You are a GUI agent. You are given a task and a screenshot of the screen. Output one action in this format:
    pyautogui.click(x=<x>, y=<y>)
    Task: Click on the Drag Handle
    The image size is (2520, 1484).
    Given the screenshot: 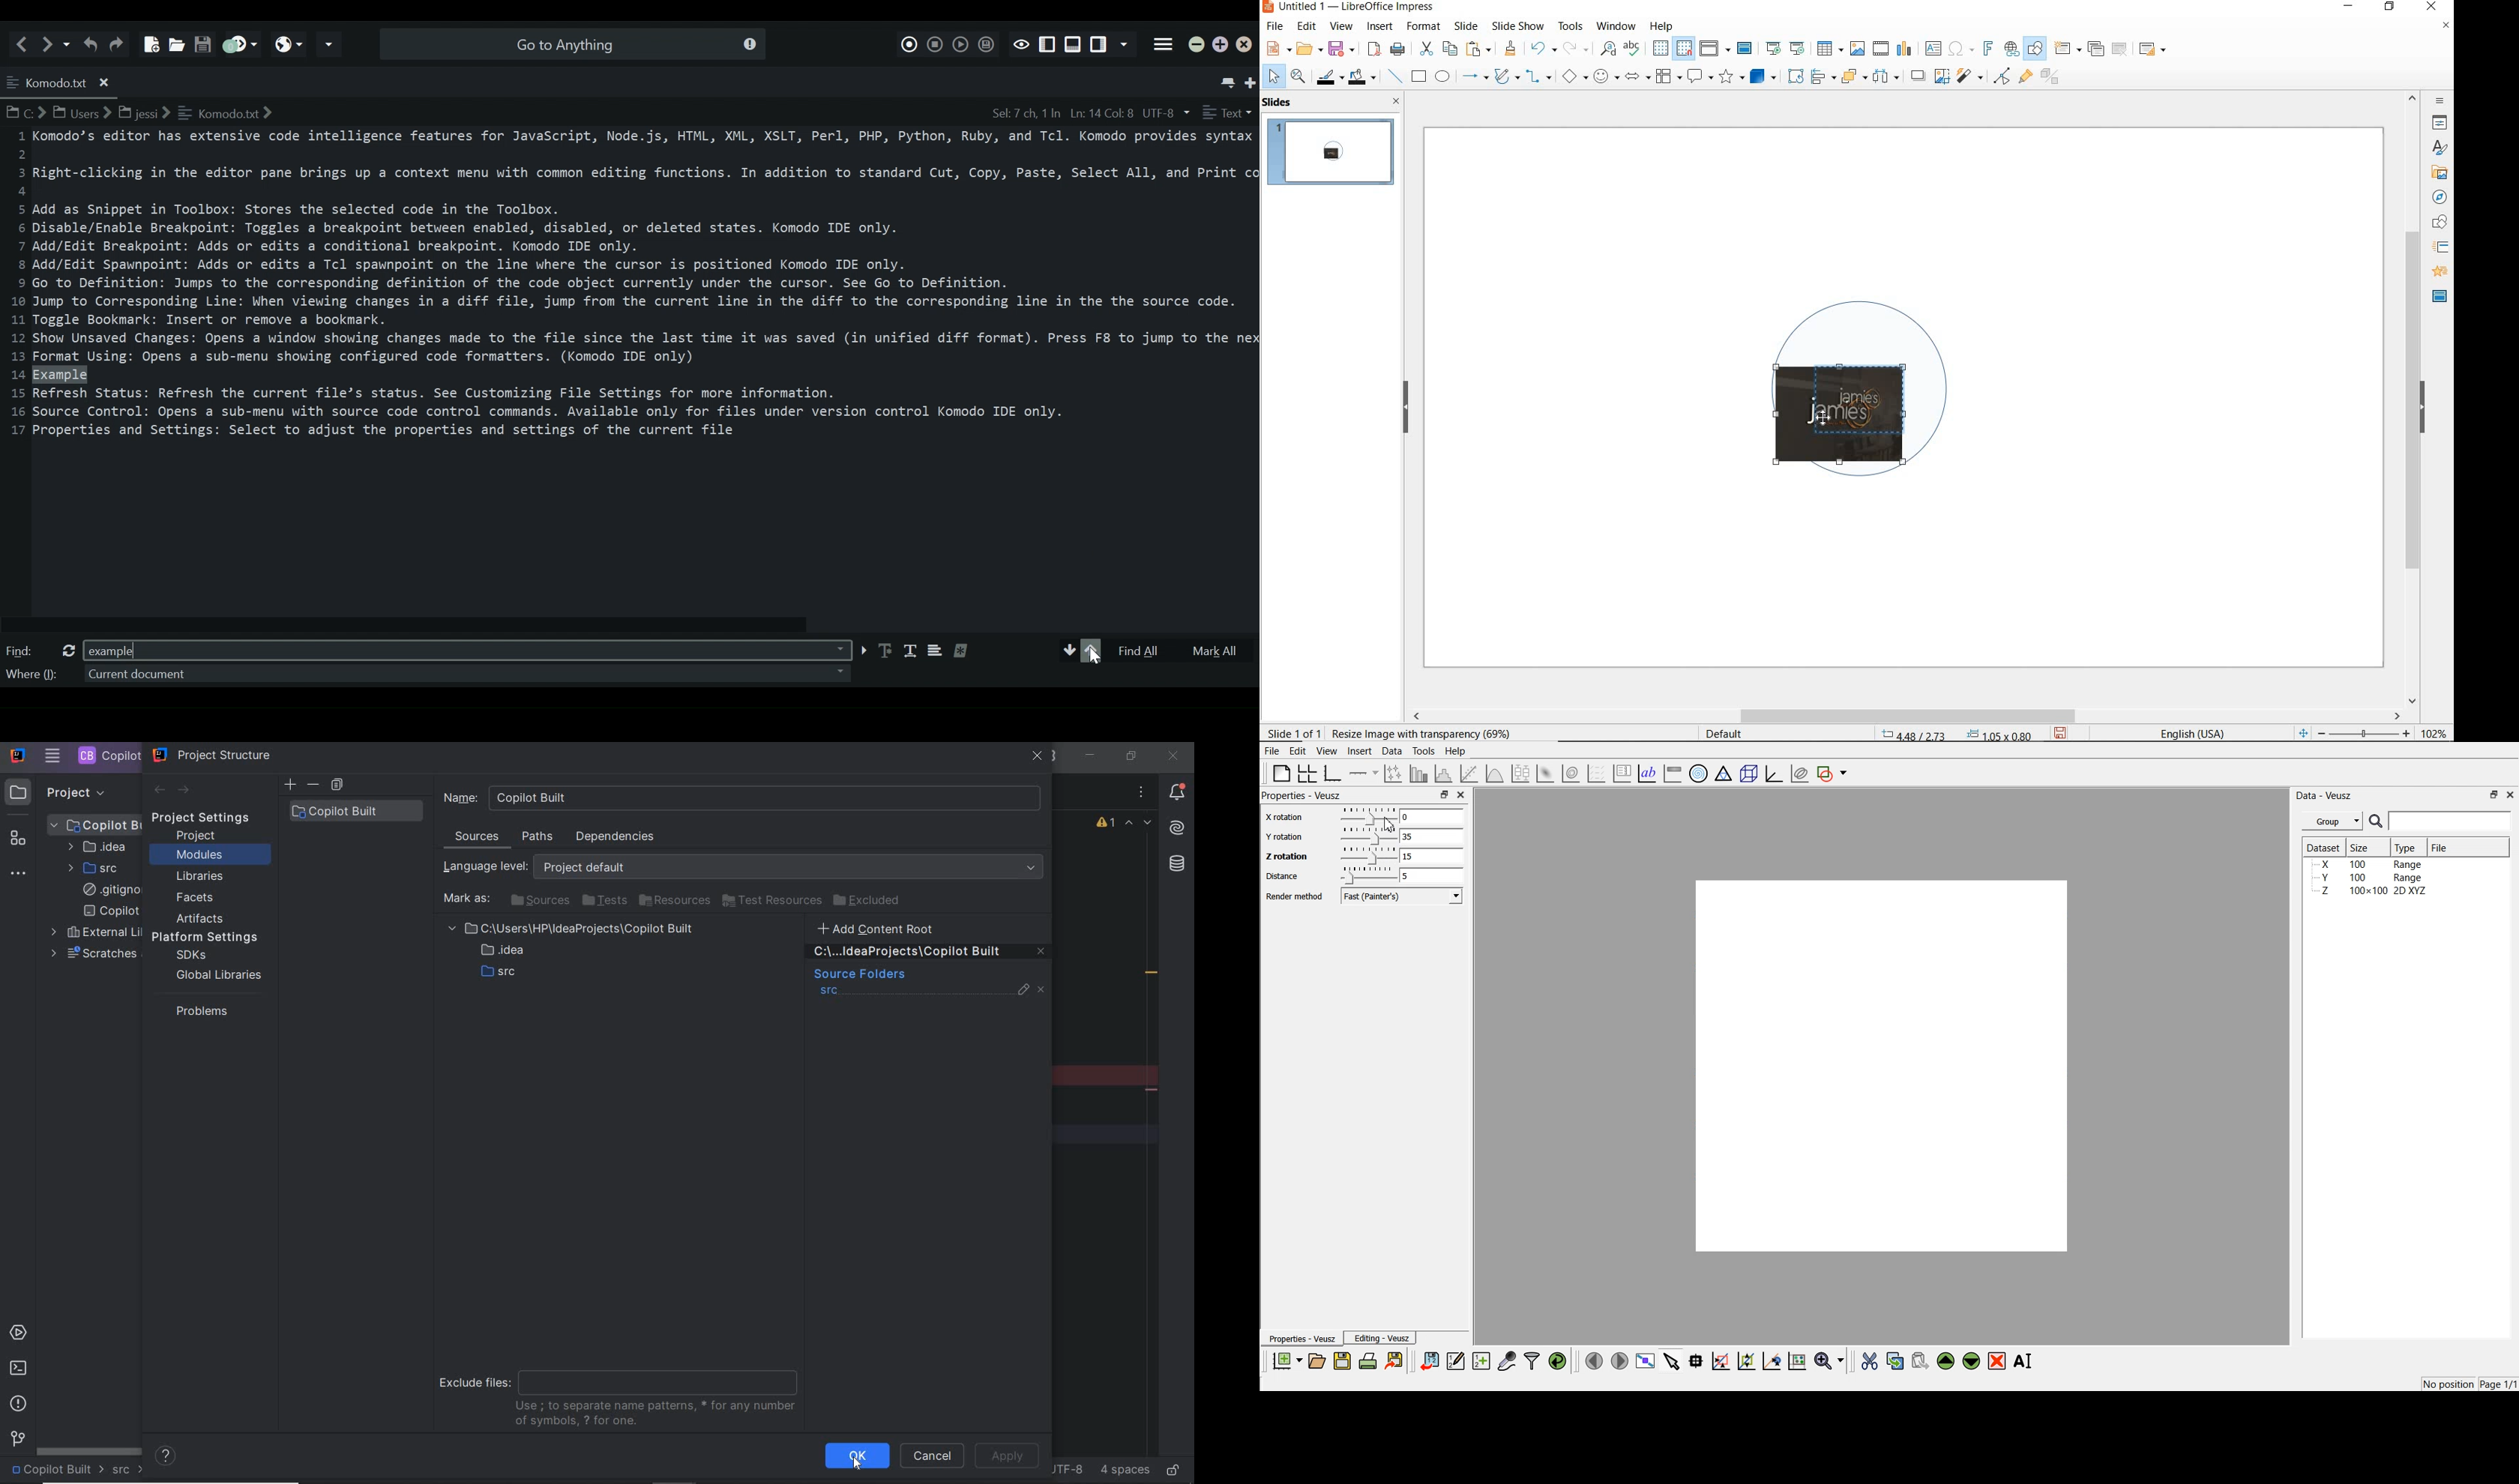 What is the action you would take?
    pyautogui.click(x=1368, y=856)
    